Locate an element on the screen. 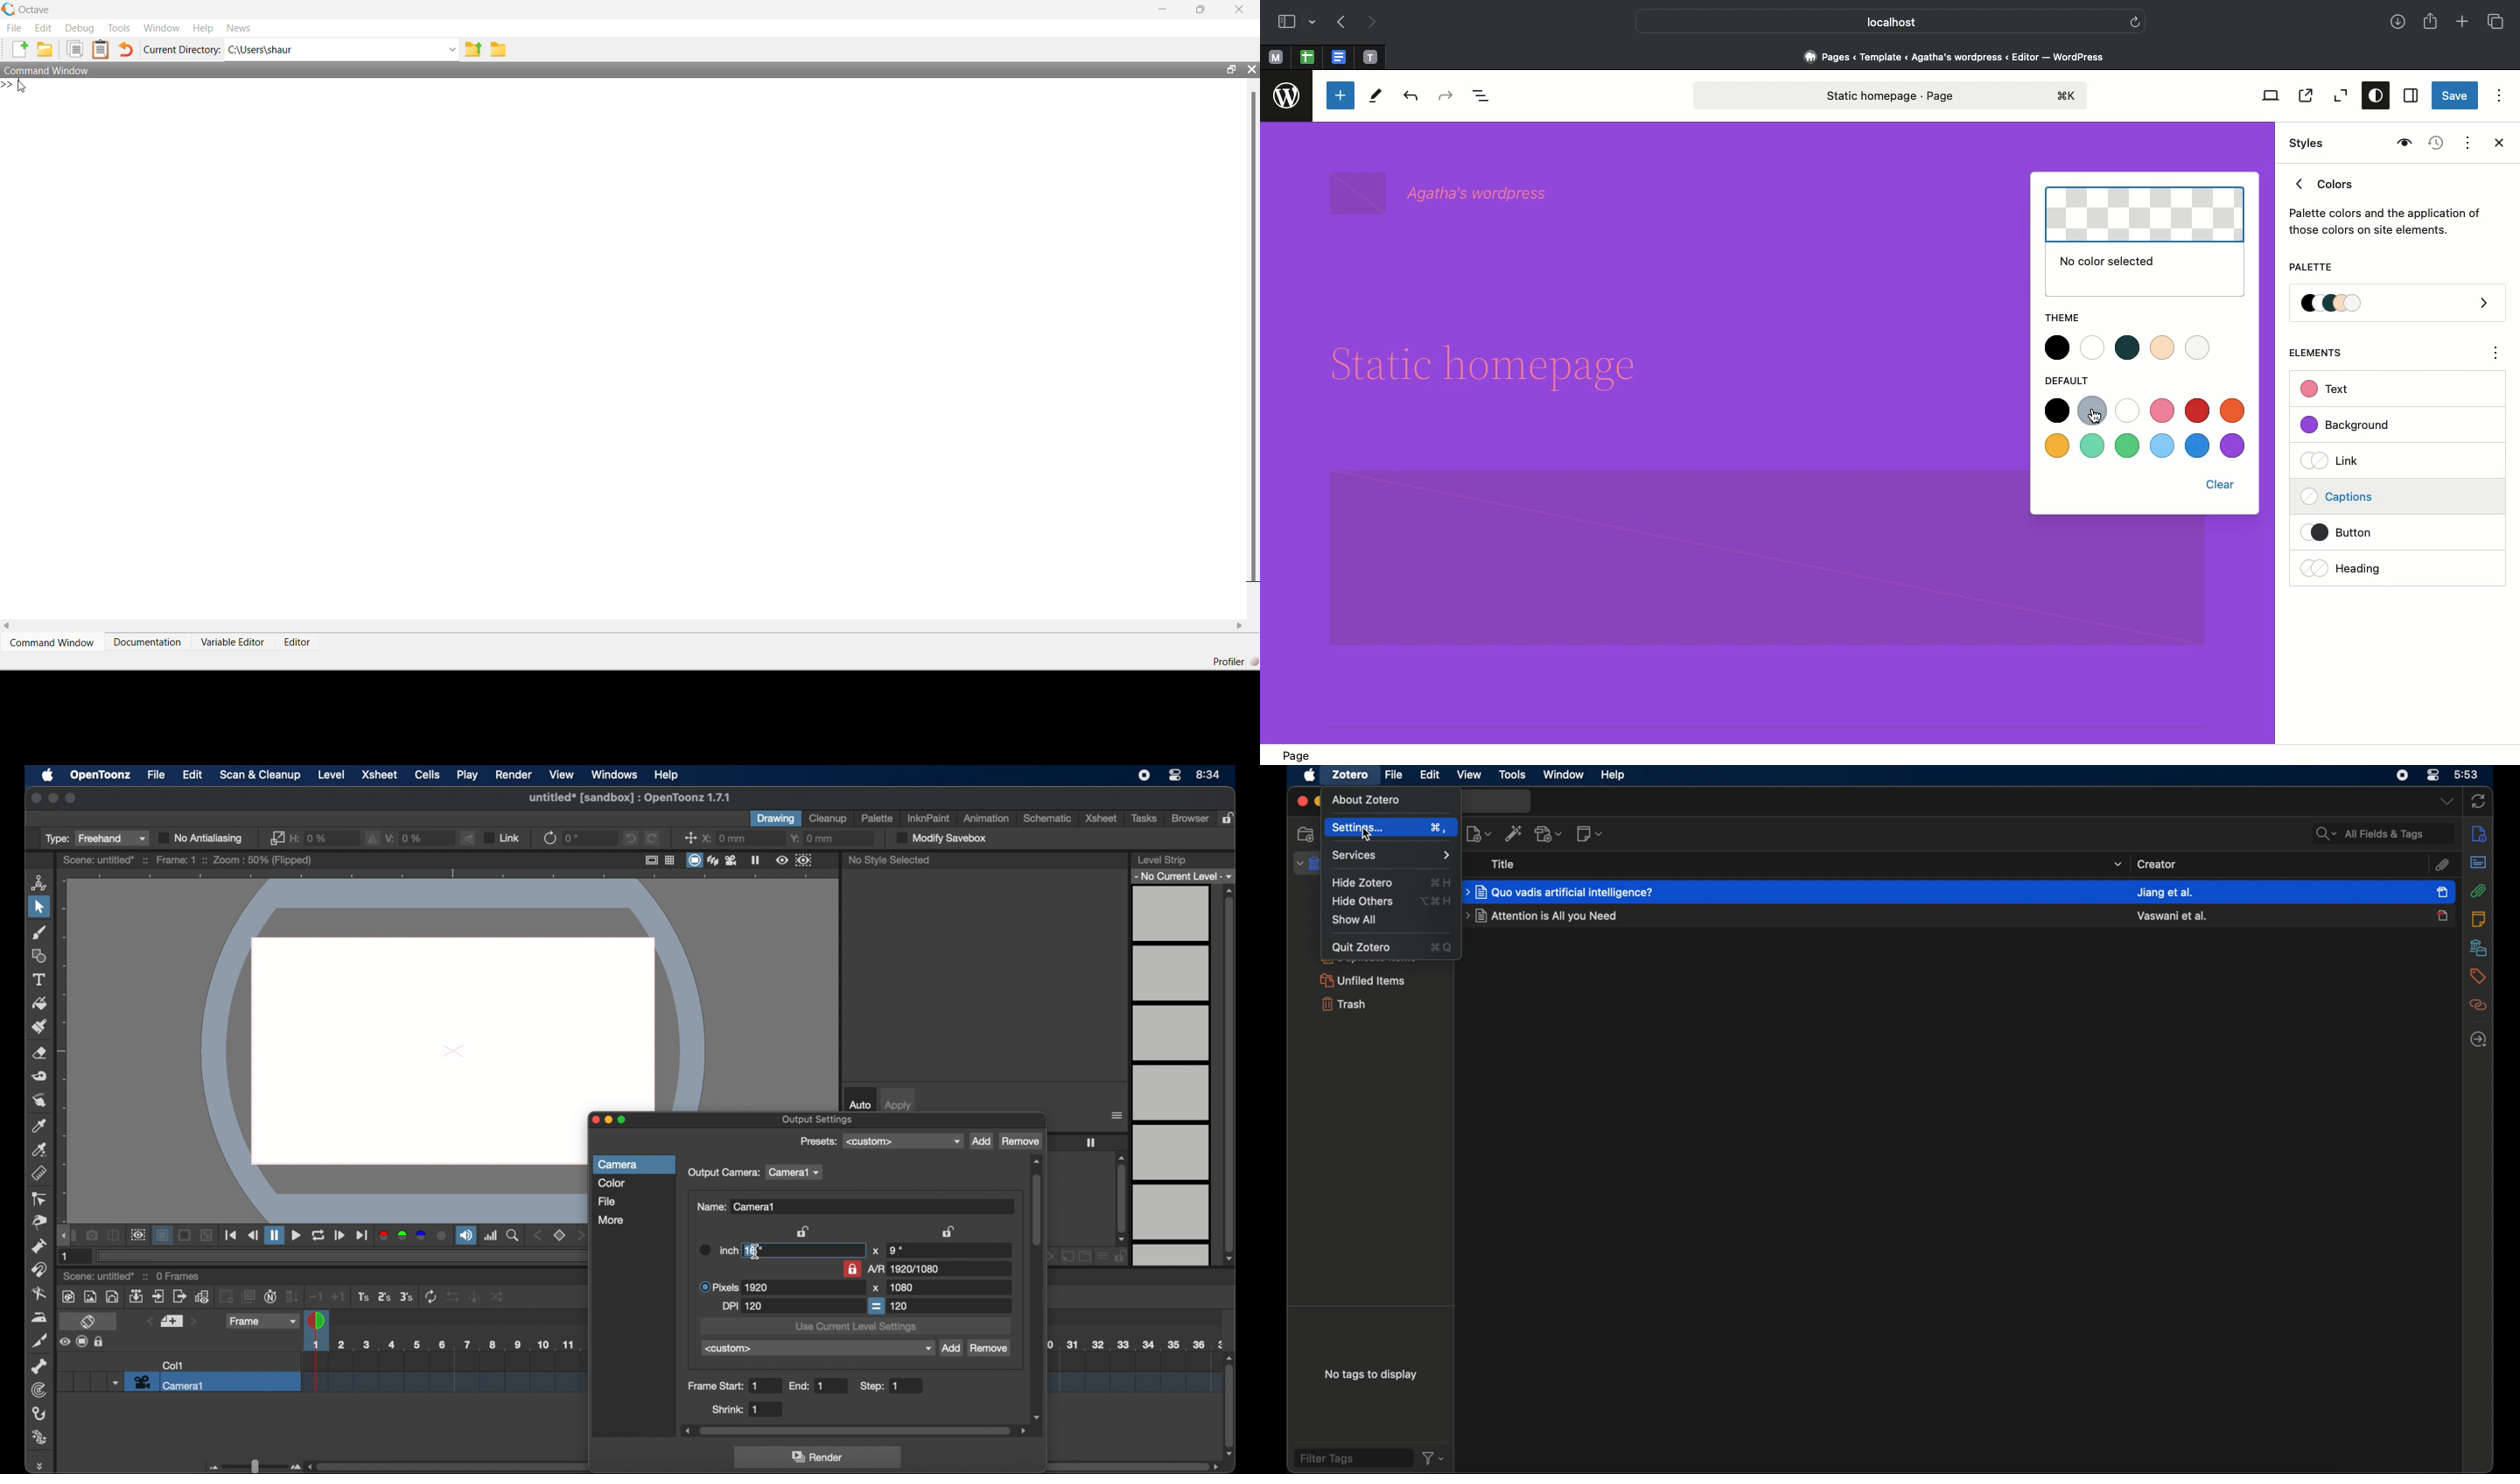 The image size is (2520, 1484). screen recorder icon is located at coordinates (1144, 775).